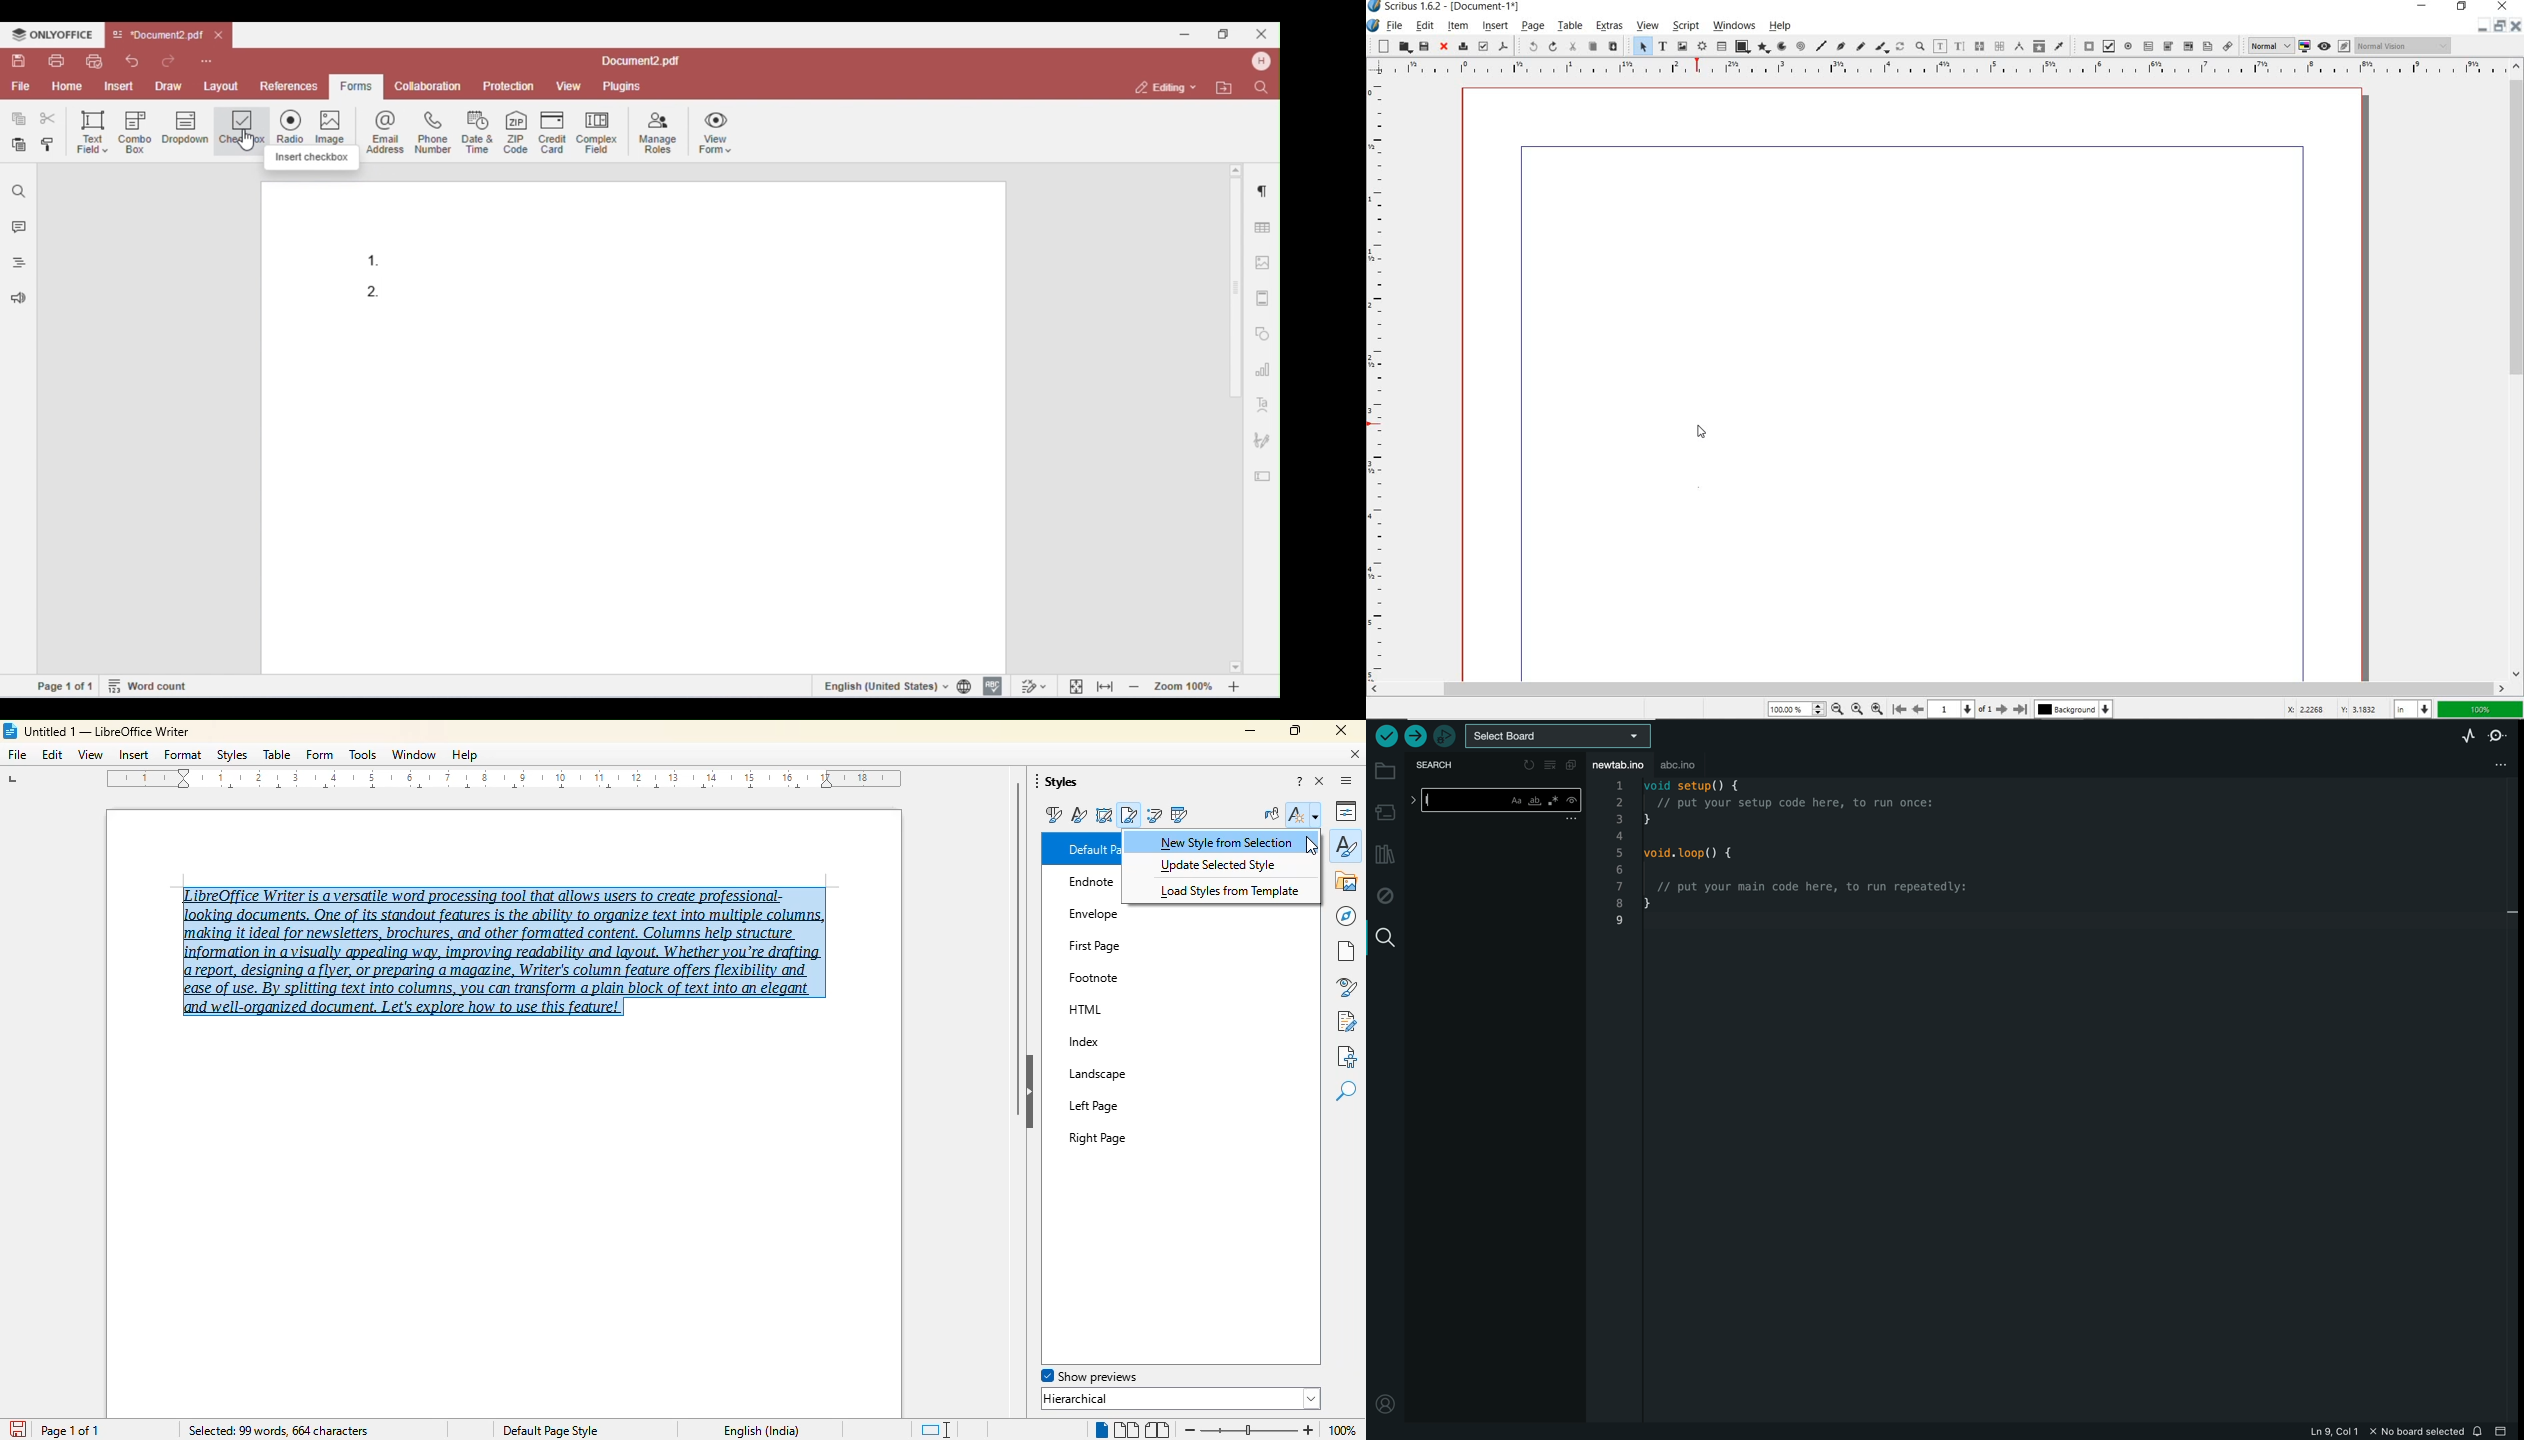  I want to click on page, so click(1532, 27).